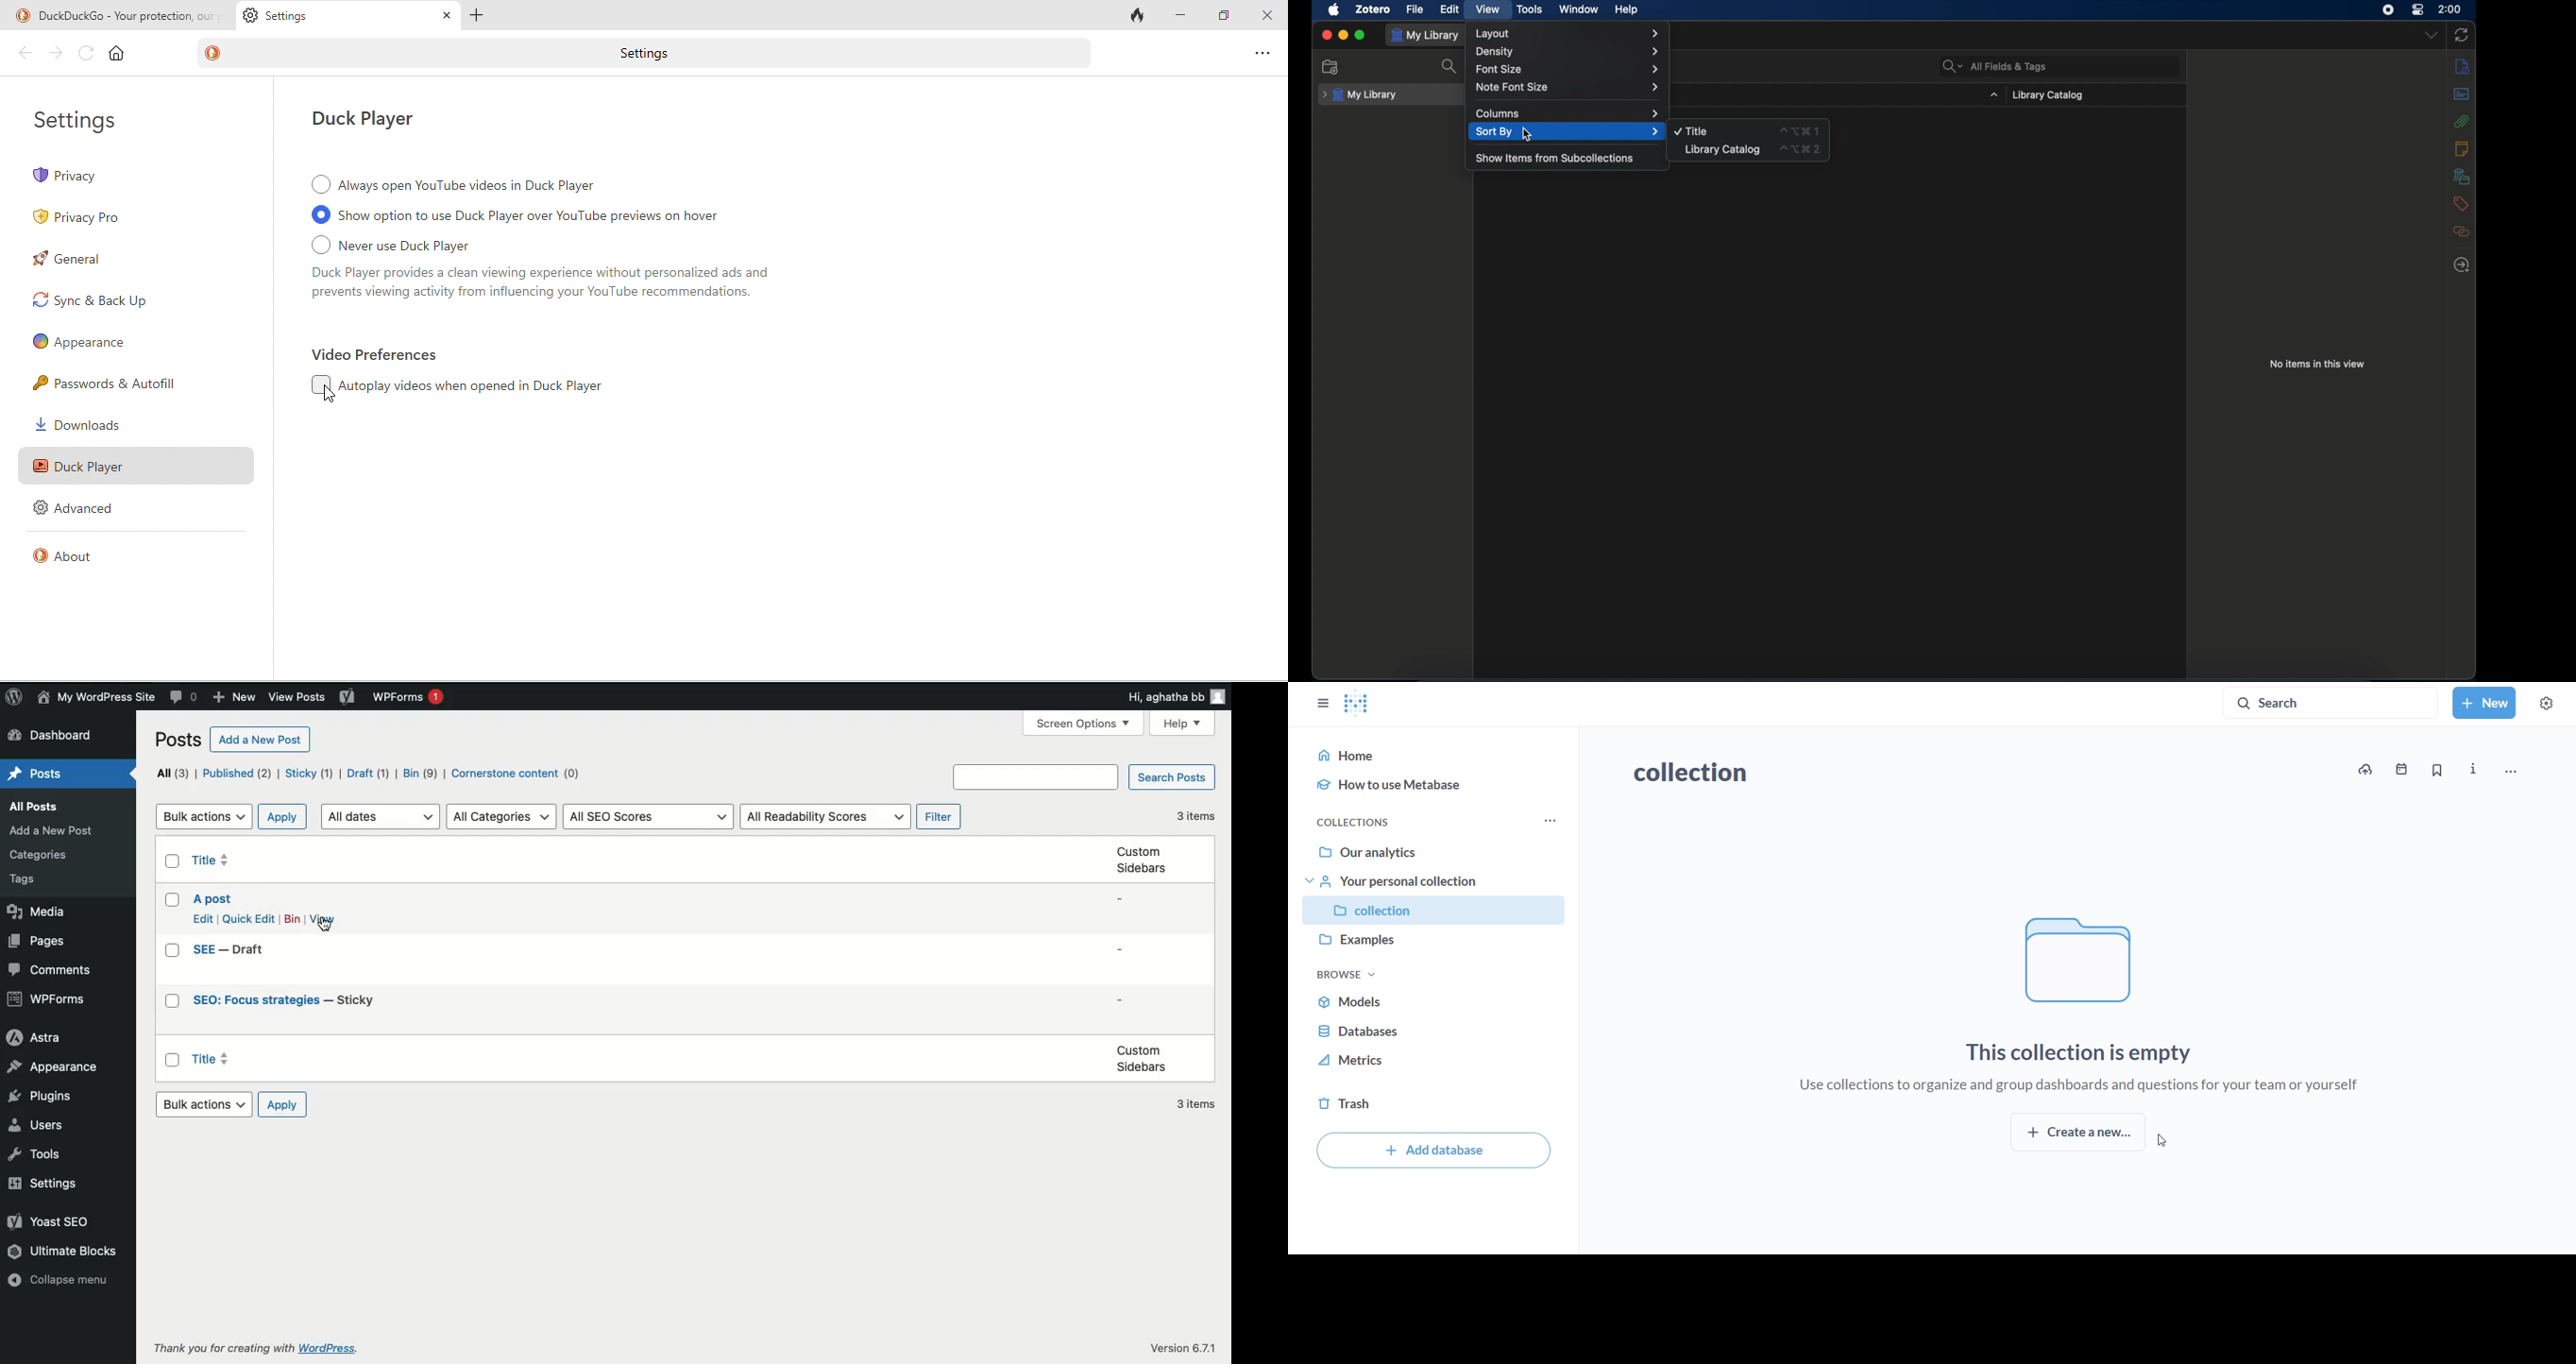 This screenshot has height=1372, width=2576. Describe the element at coordinates (1568, 114) in the screenshot. I see `columns` at that location.